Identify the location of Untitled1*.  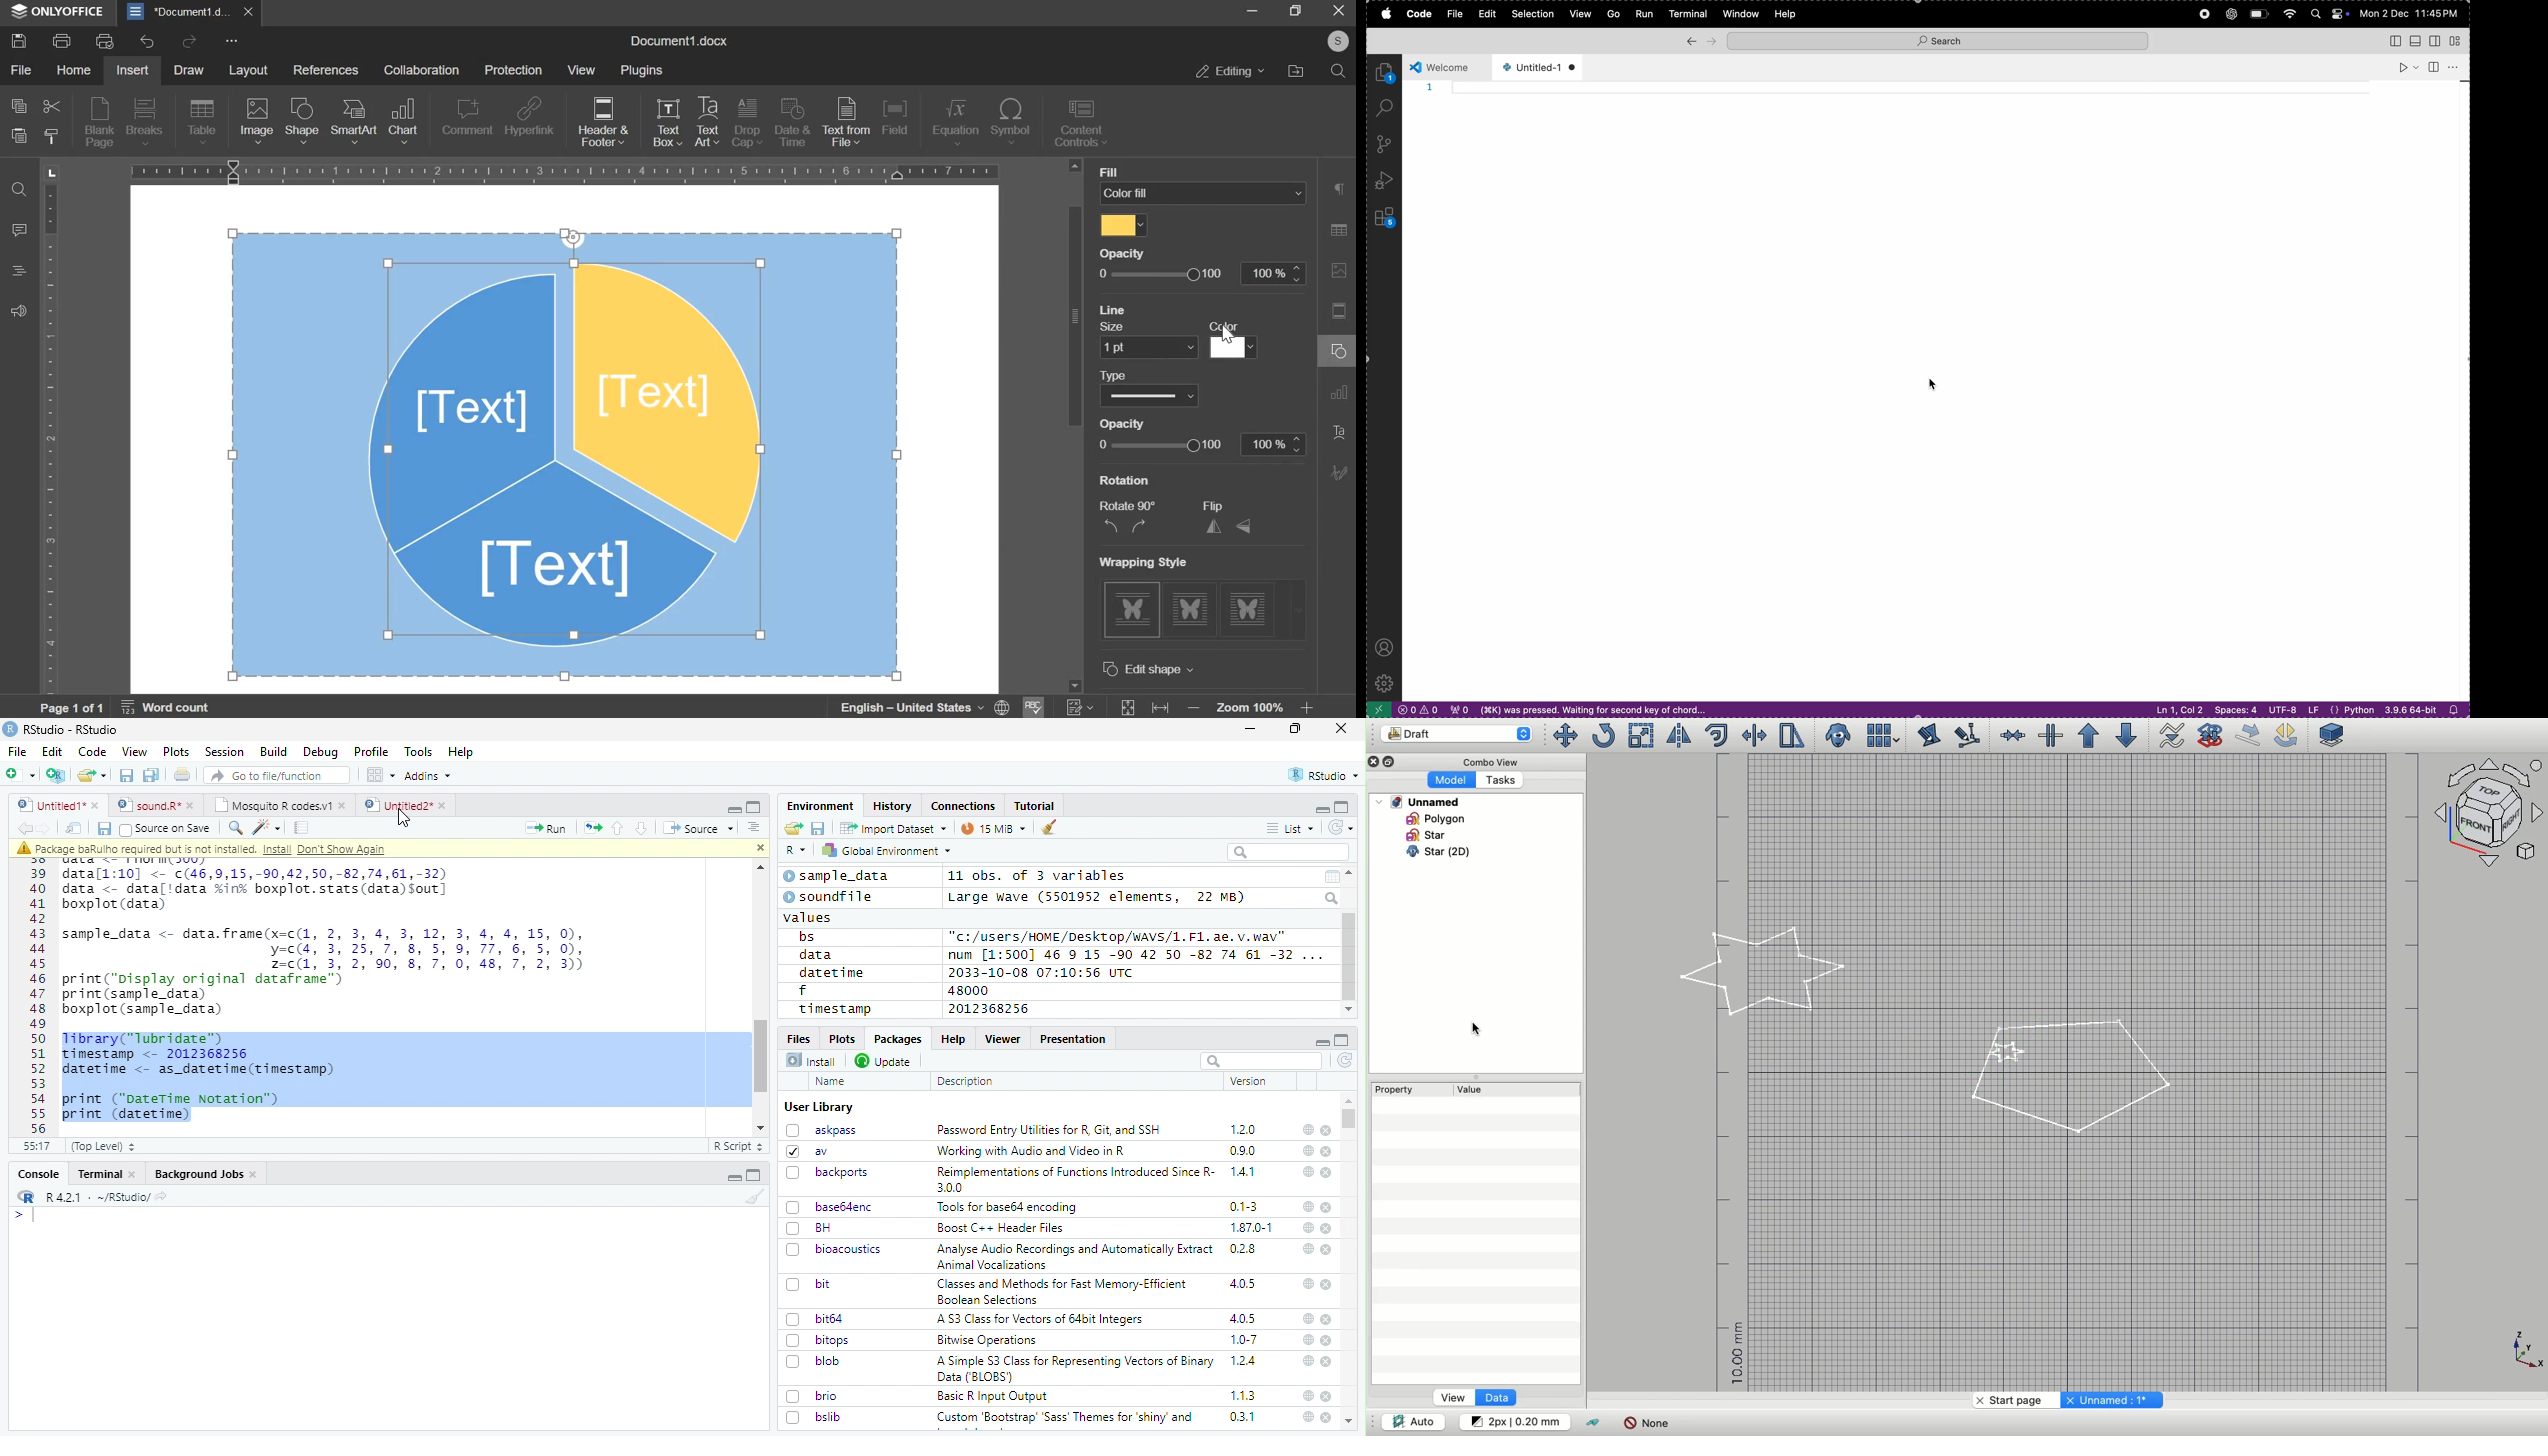
(57, 806).